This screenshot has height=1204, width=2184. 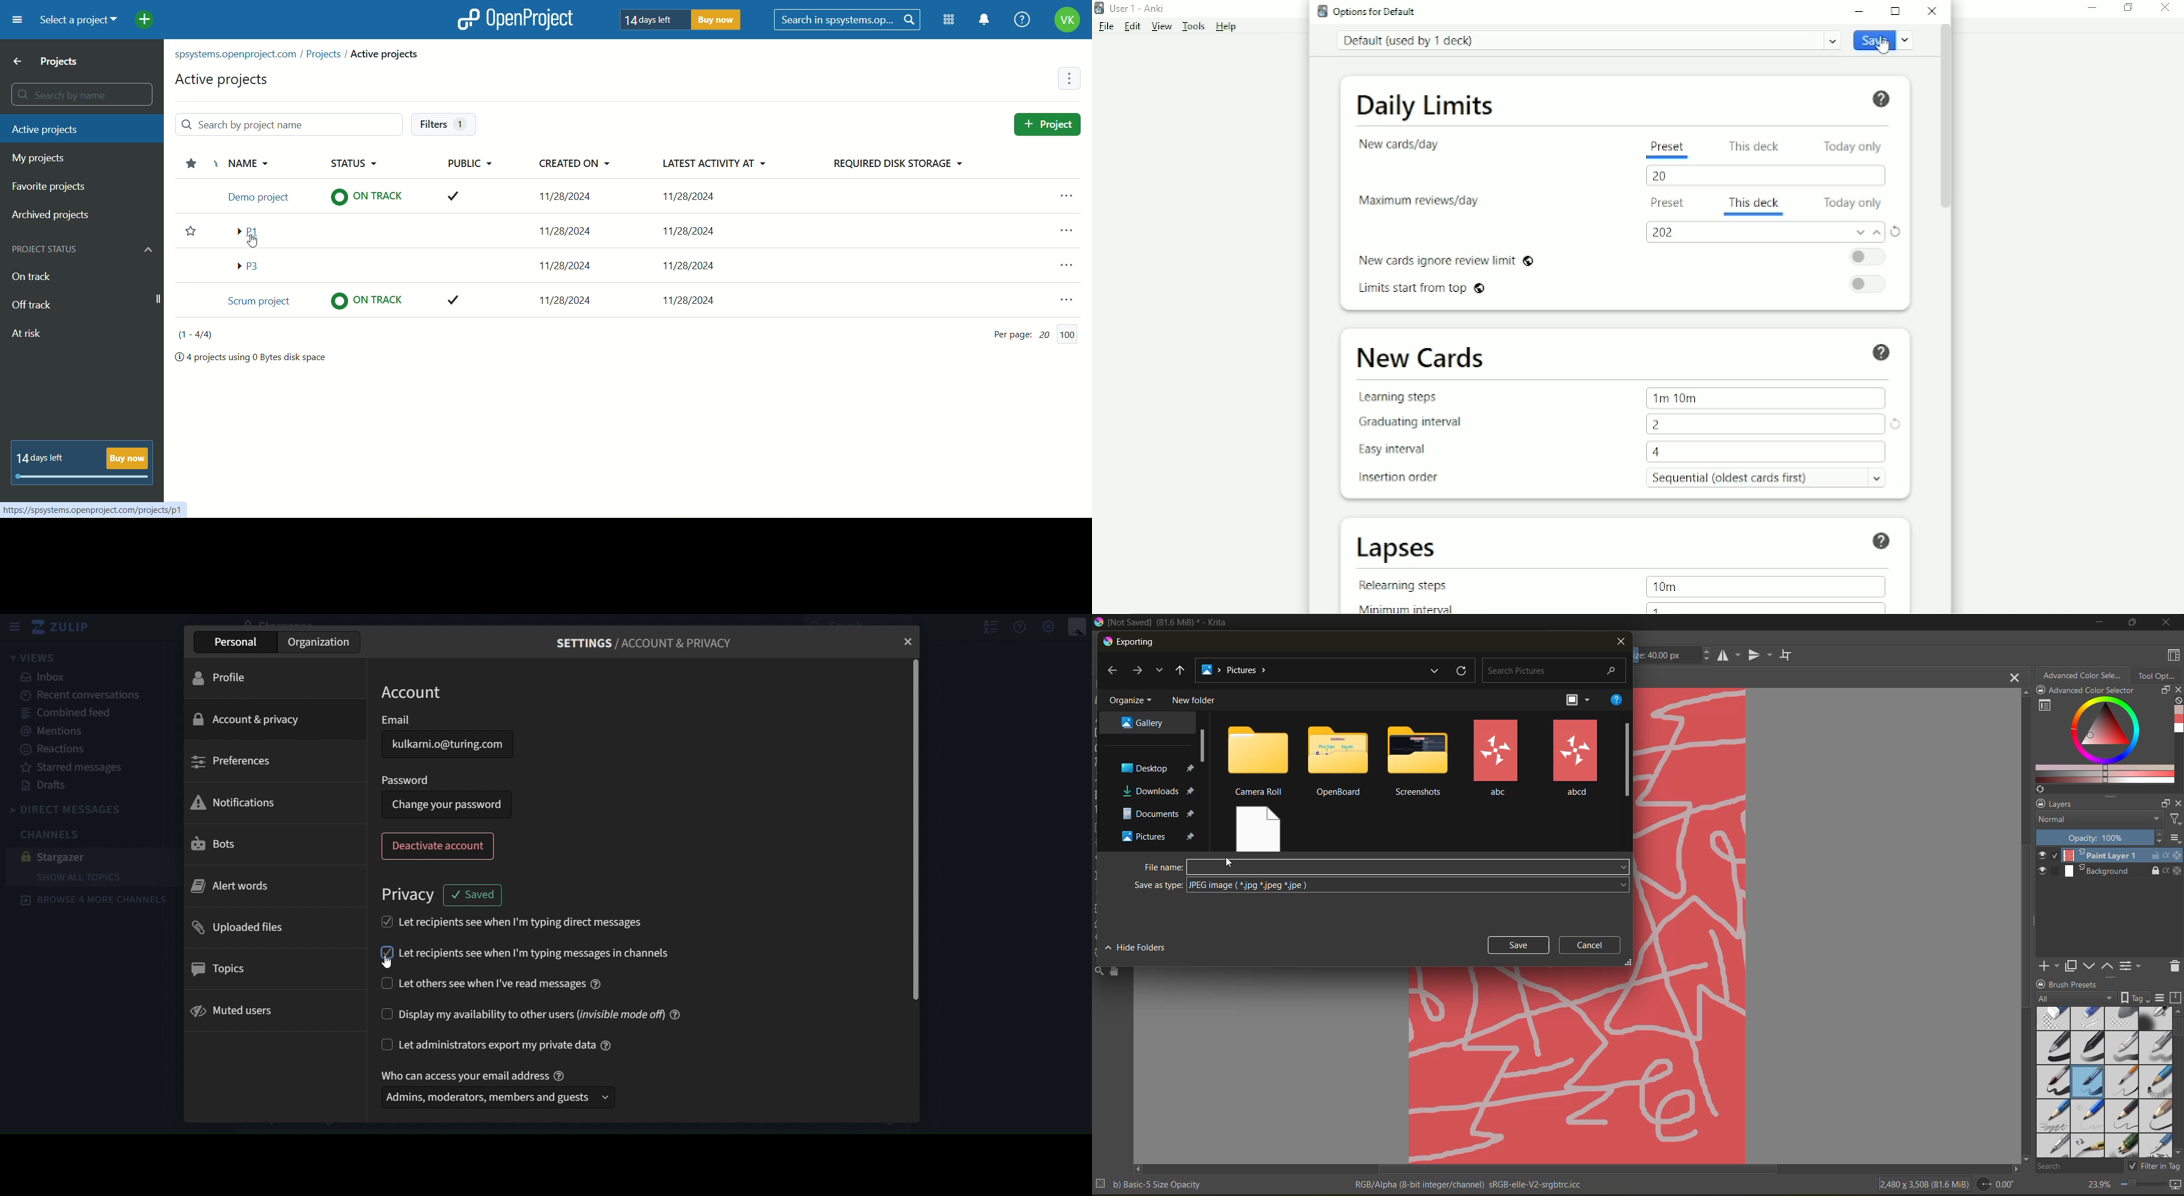 What do you see at coordinates (1878, 235) in the screenshot?
I see `Increment value` at bounding box center [1878, 235].